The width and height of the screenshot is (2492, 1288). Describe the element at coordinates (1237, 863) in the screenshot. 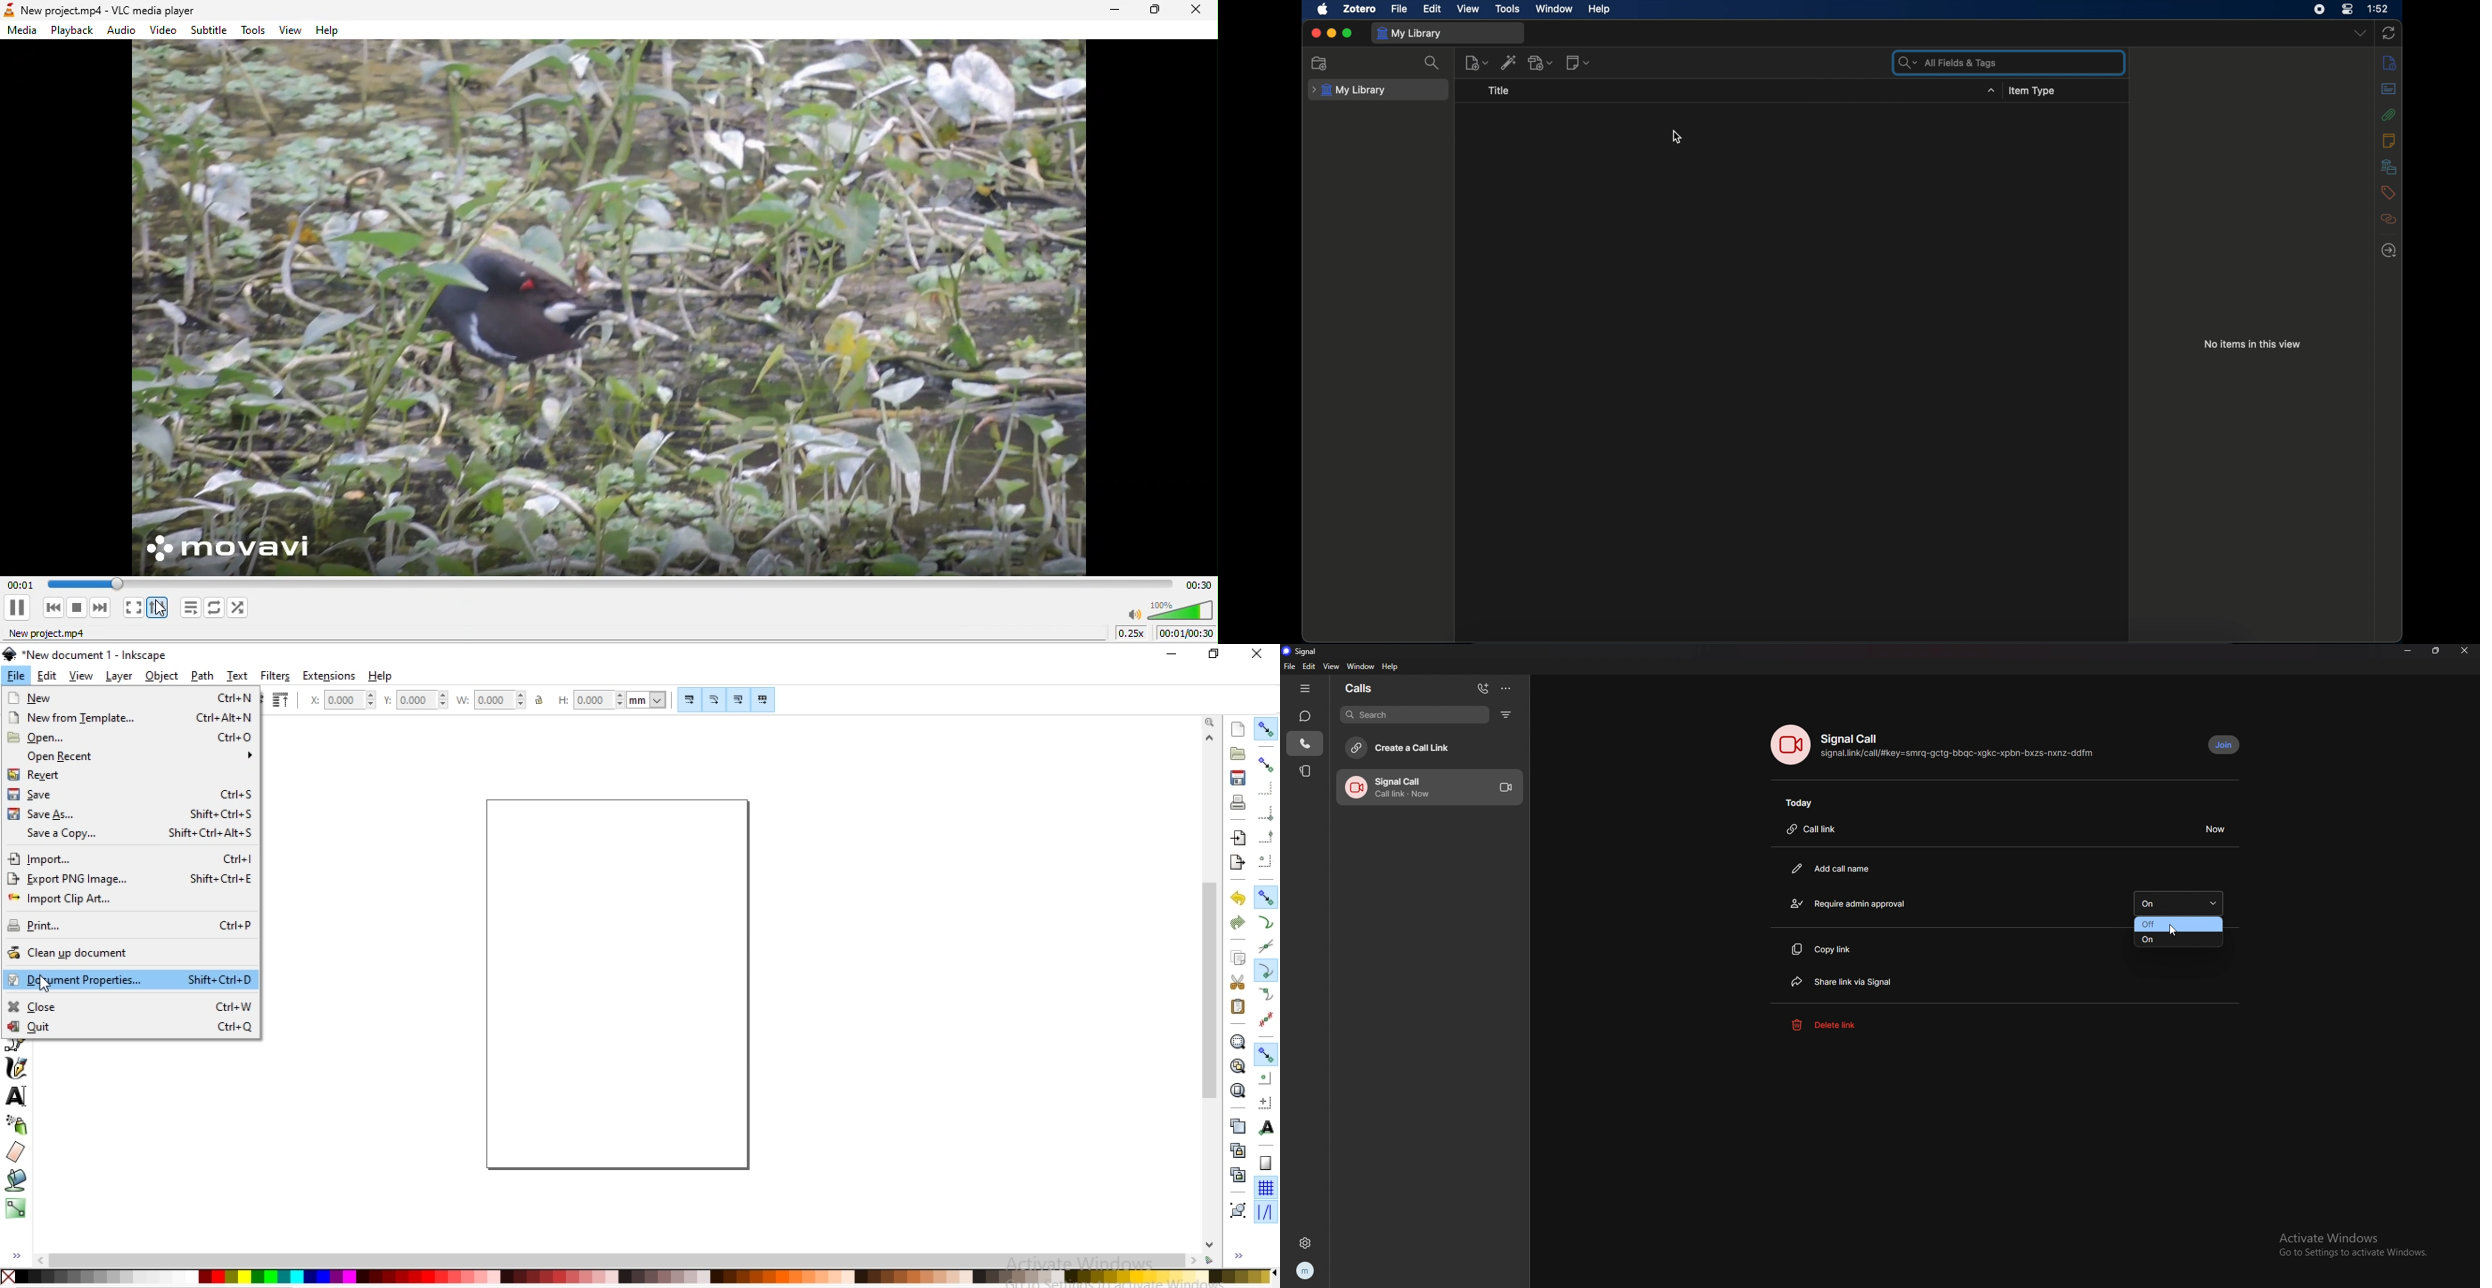

I see `export a document` at that location.